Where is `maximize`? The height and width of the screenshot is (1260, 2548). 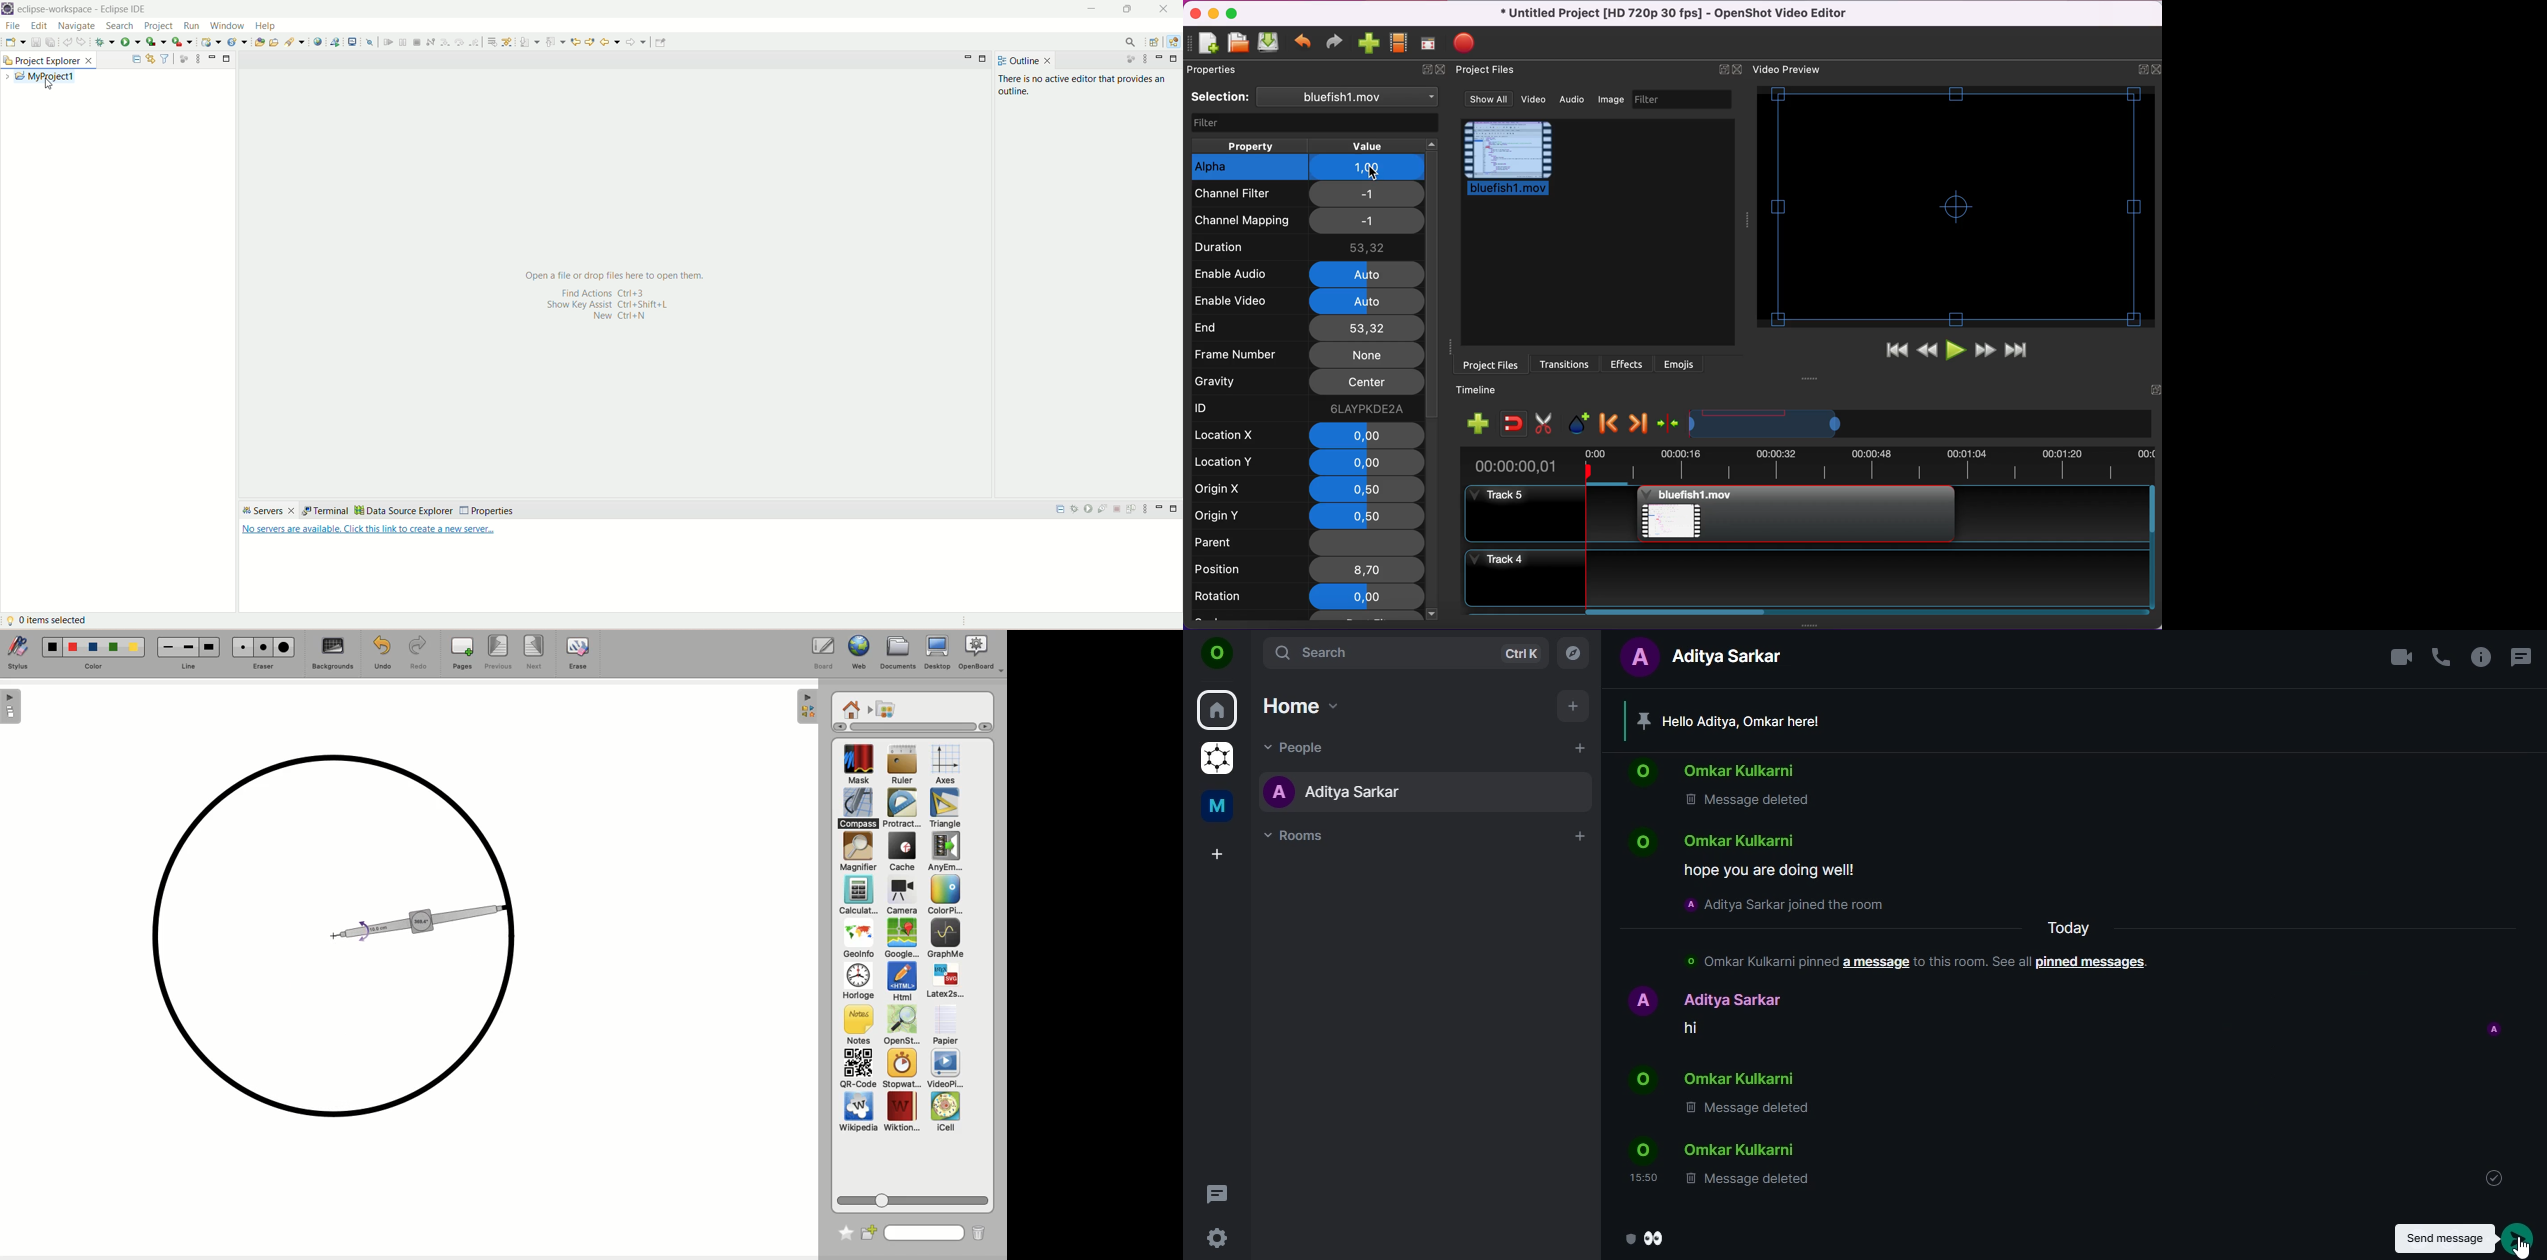 maximize is located at coordinates (1176, 59).